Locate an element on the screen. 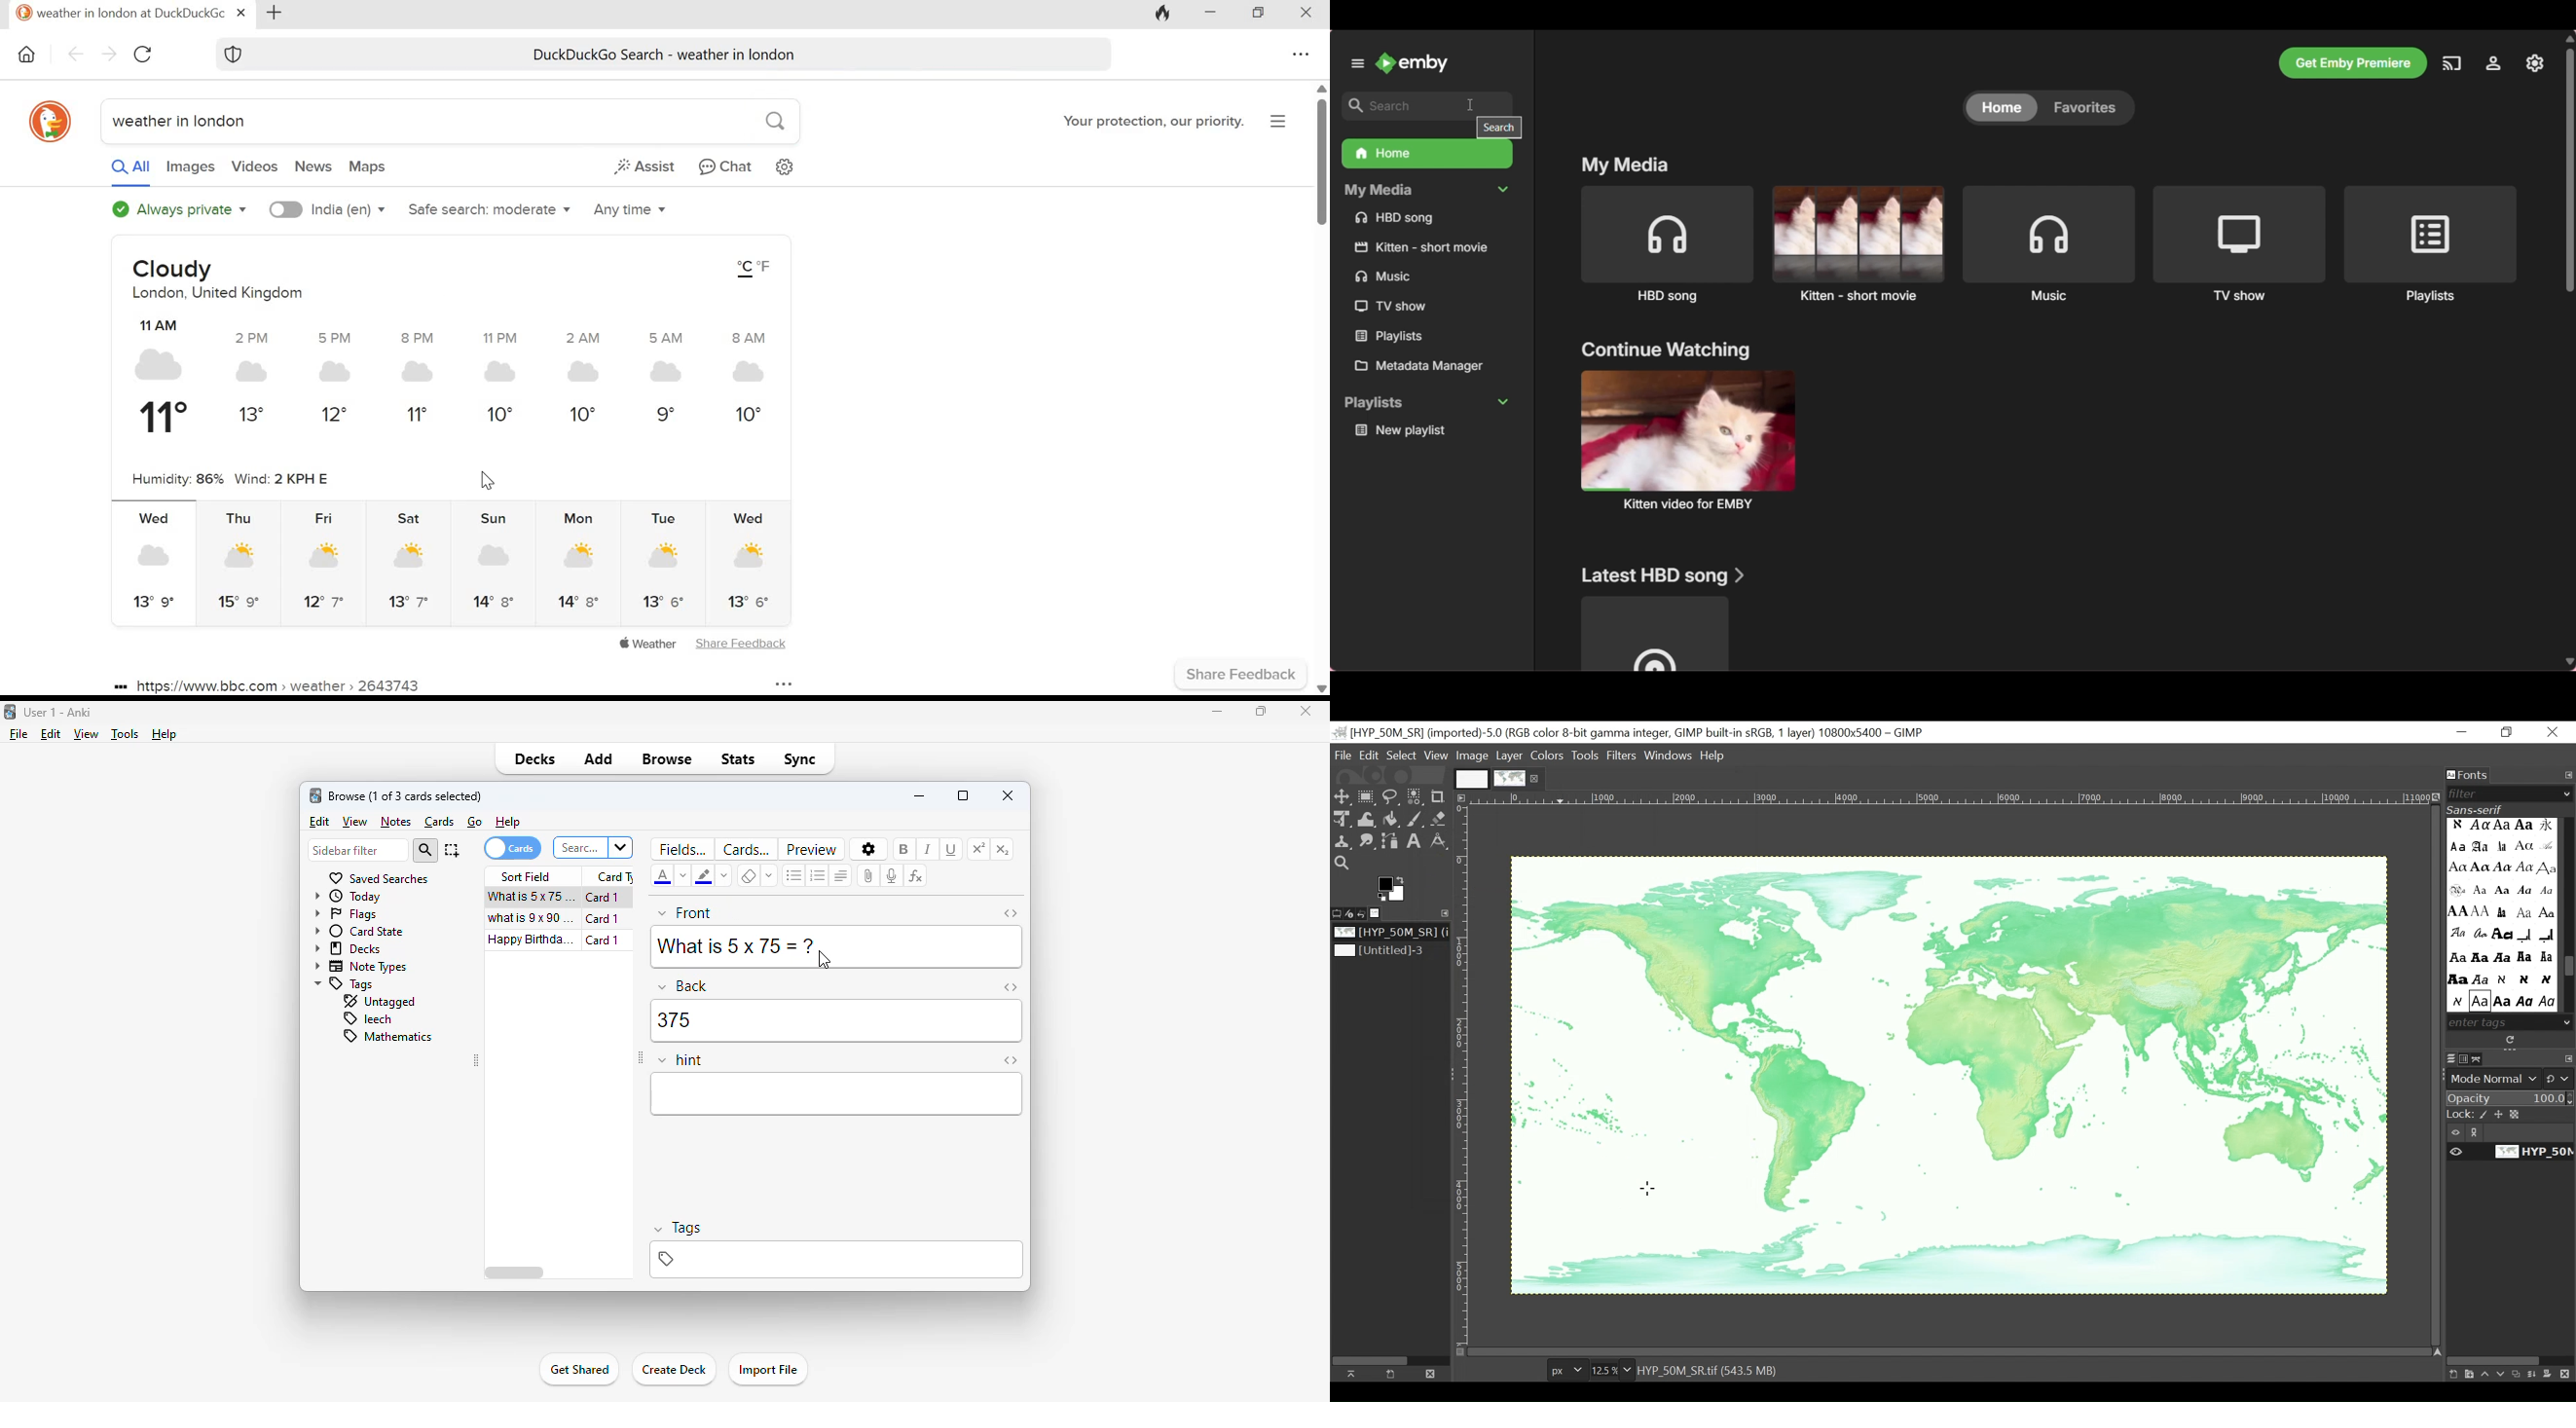 The image size is (2576, 1428). sync is located at coordinates (798, 761).